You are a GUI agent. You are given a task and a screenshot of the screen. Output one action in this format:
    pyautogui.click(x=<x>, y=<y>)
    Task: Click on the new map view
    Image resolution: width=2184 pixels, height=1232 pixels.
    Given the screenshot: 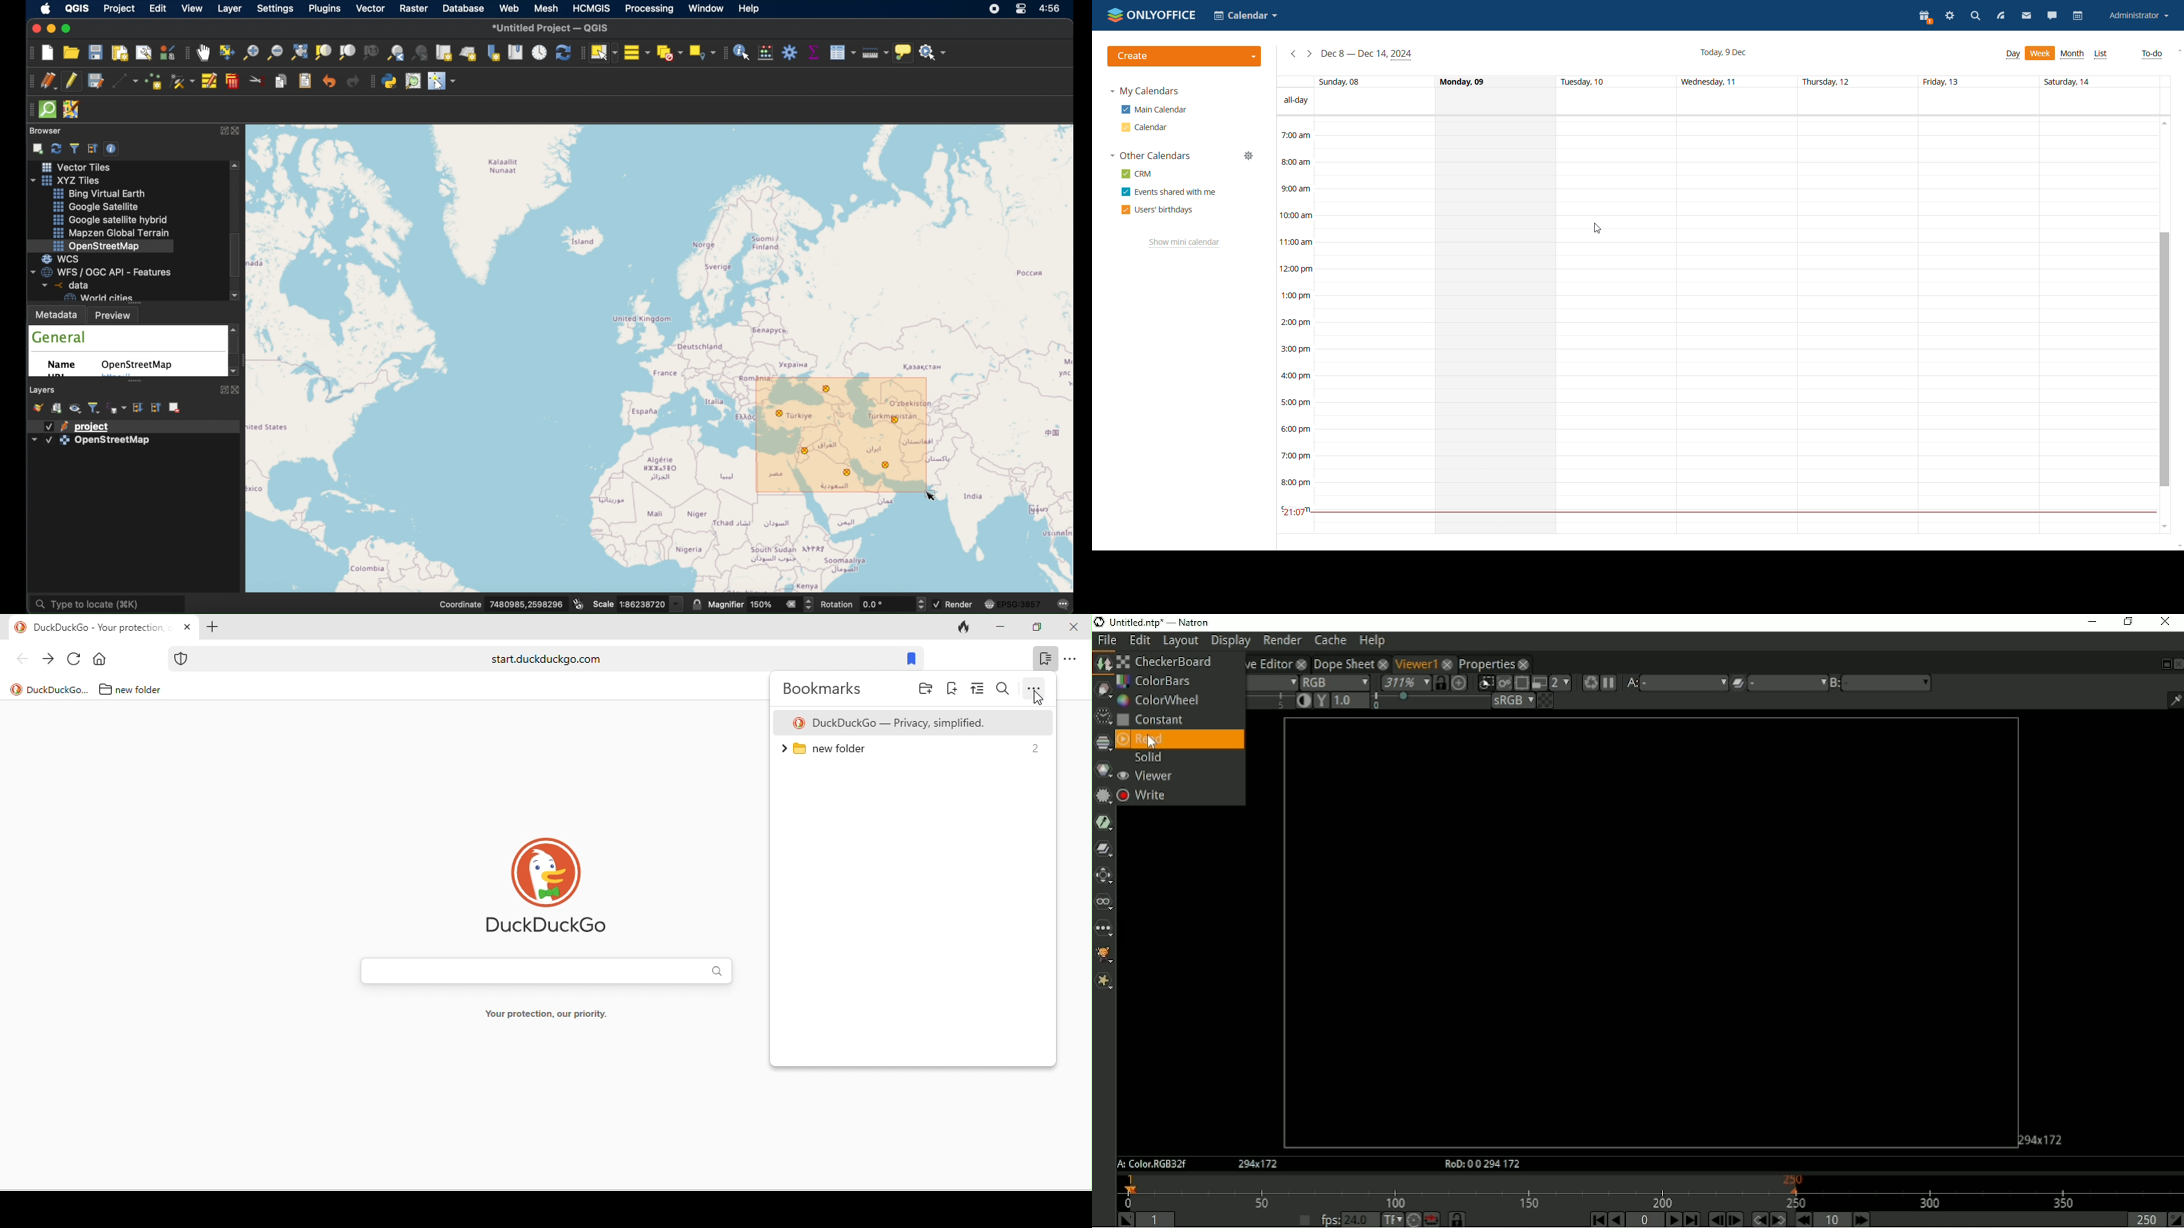 What is the action you would take?
    pyautogui.click(x=445, y=53)
    